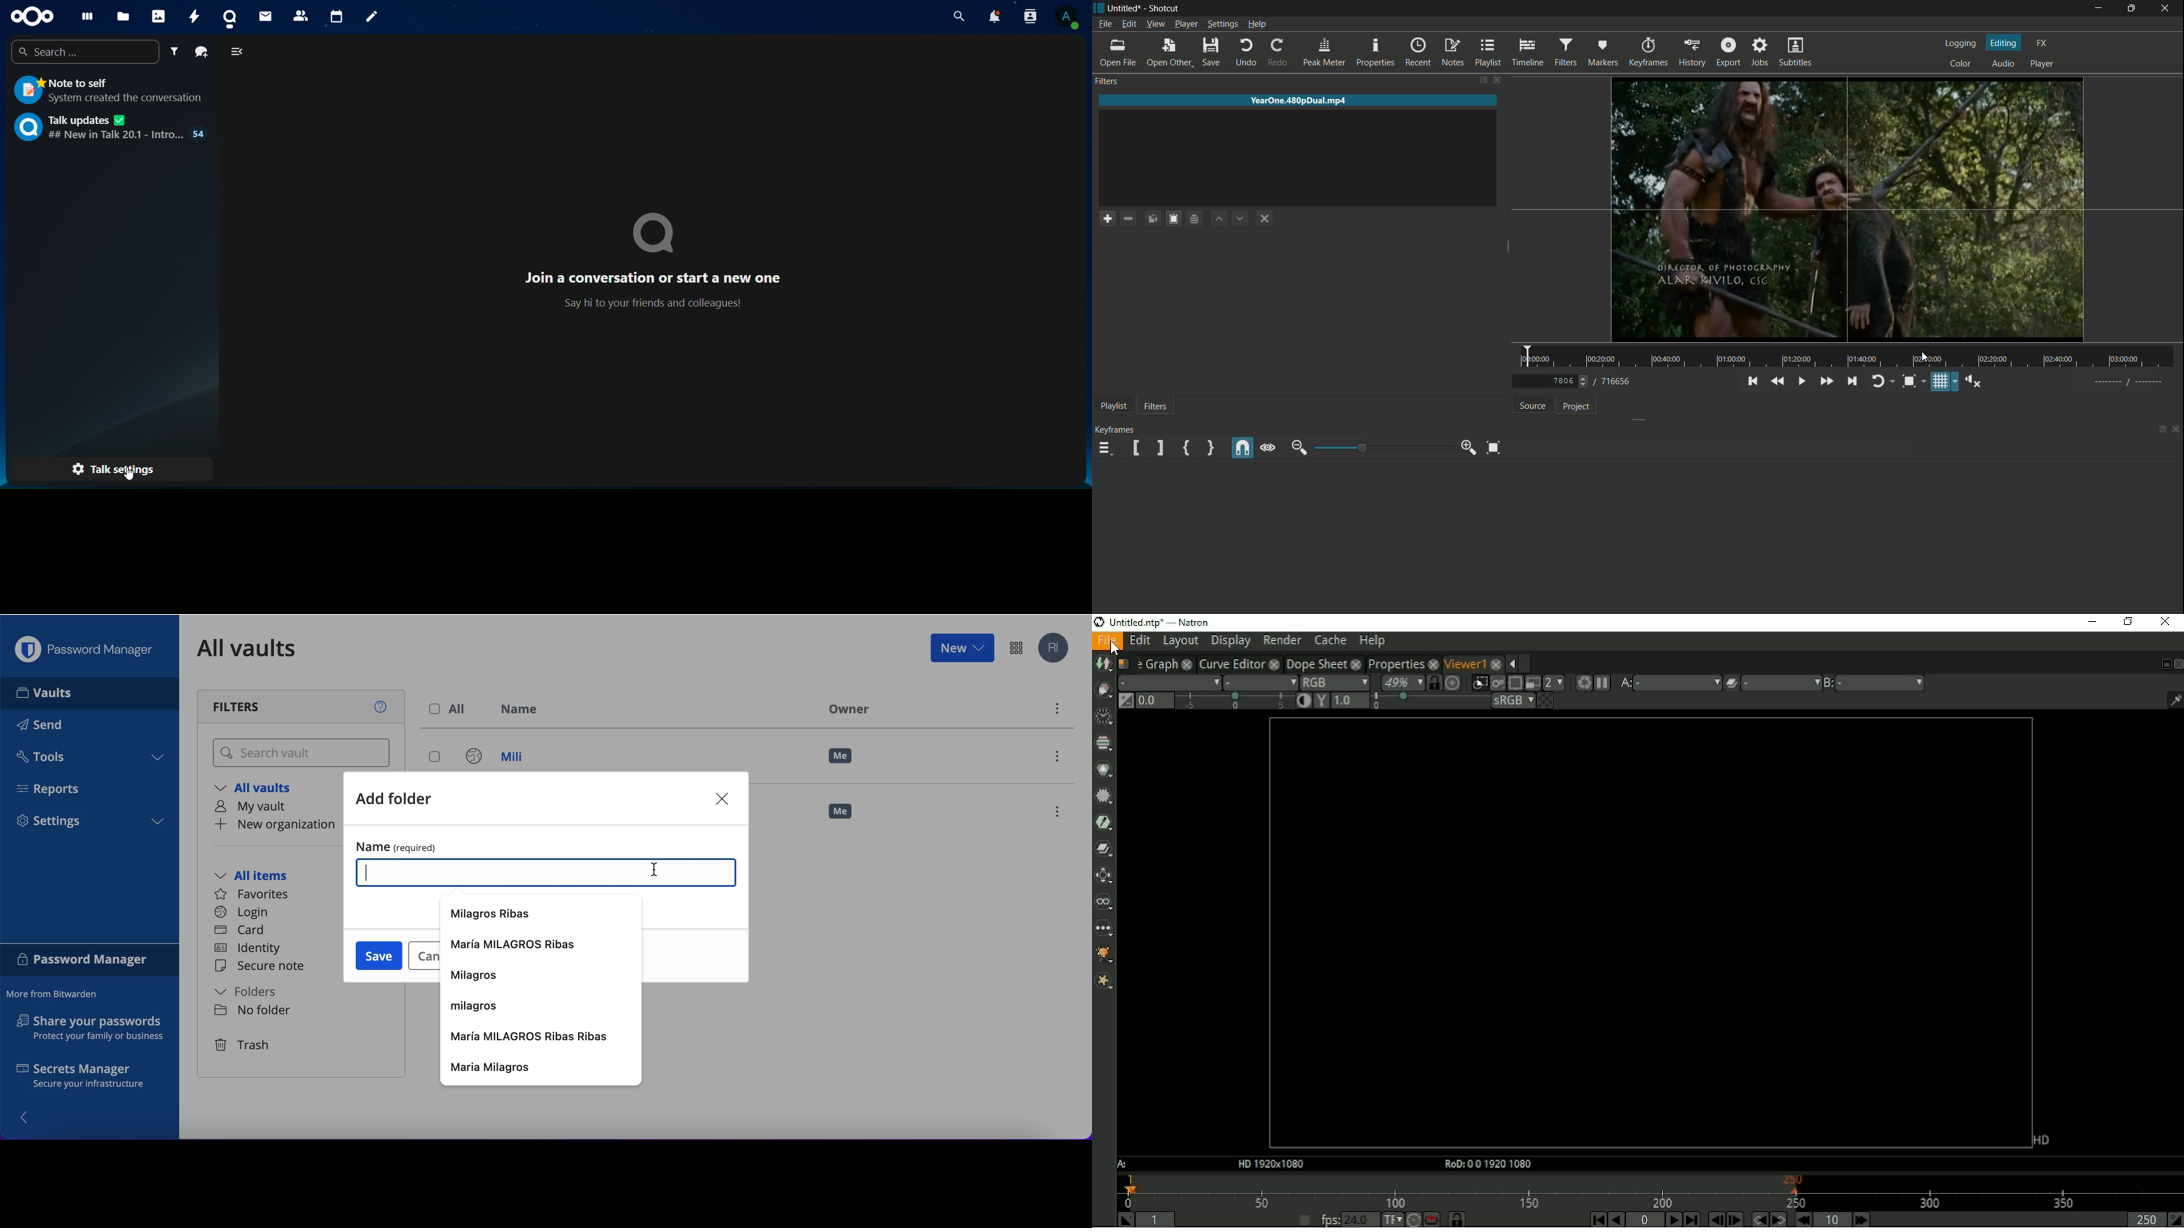 The width and height of the screenshot is (2184, 1232). Describe the element at coordinates (1156, 24) in the screenshot. I see `view menu` at that location.